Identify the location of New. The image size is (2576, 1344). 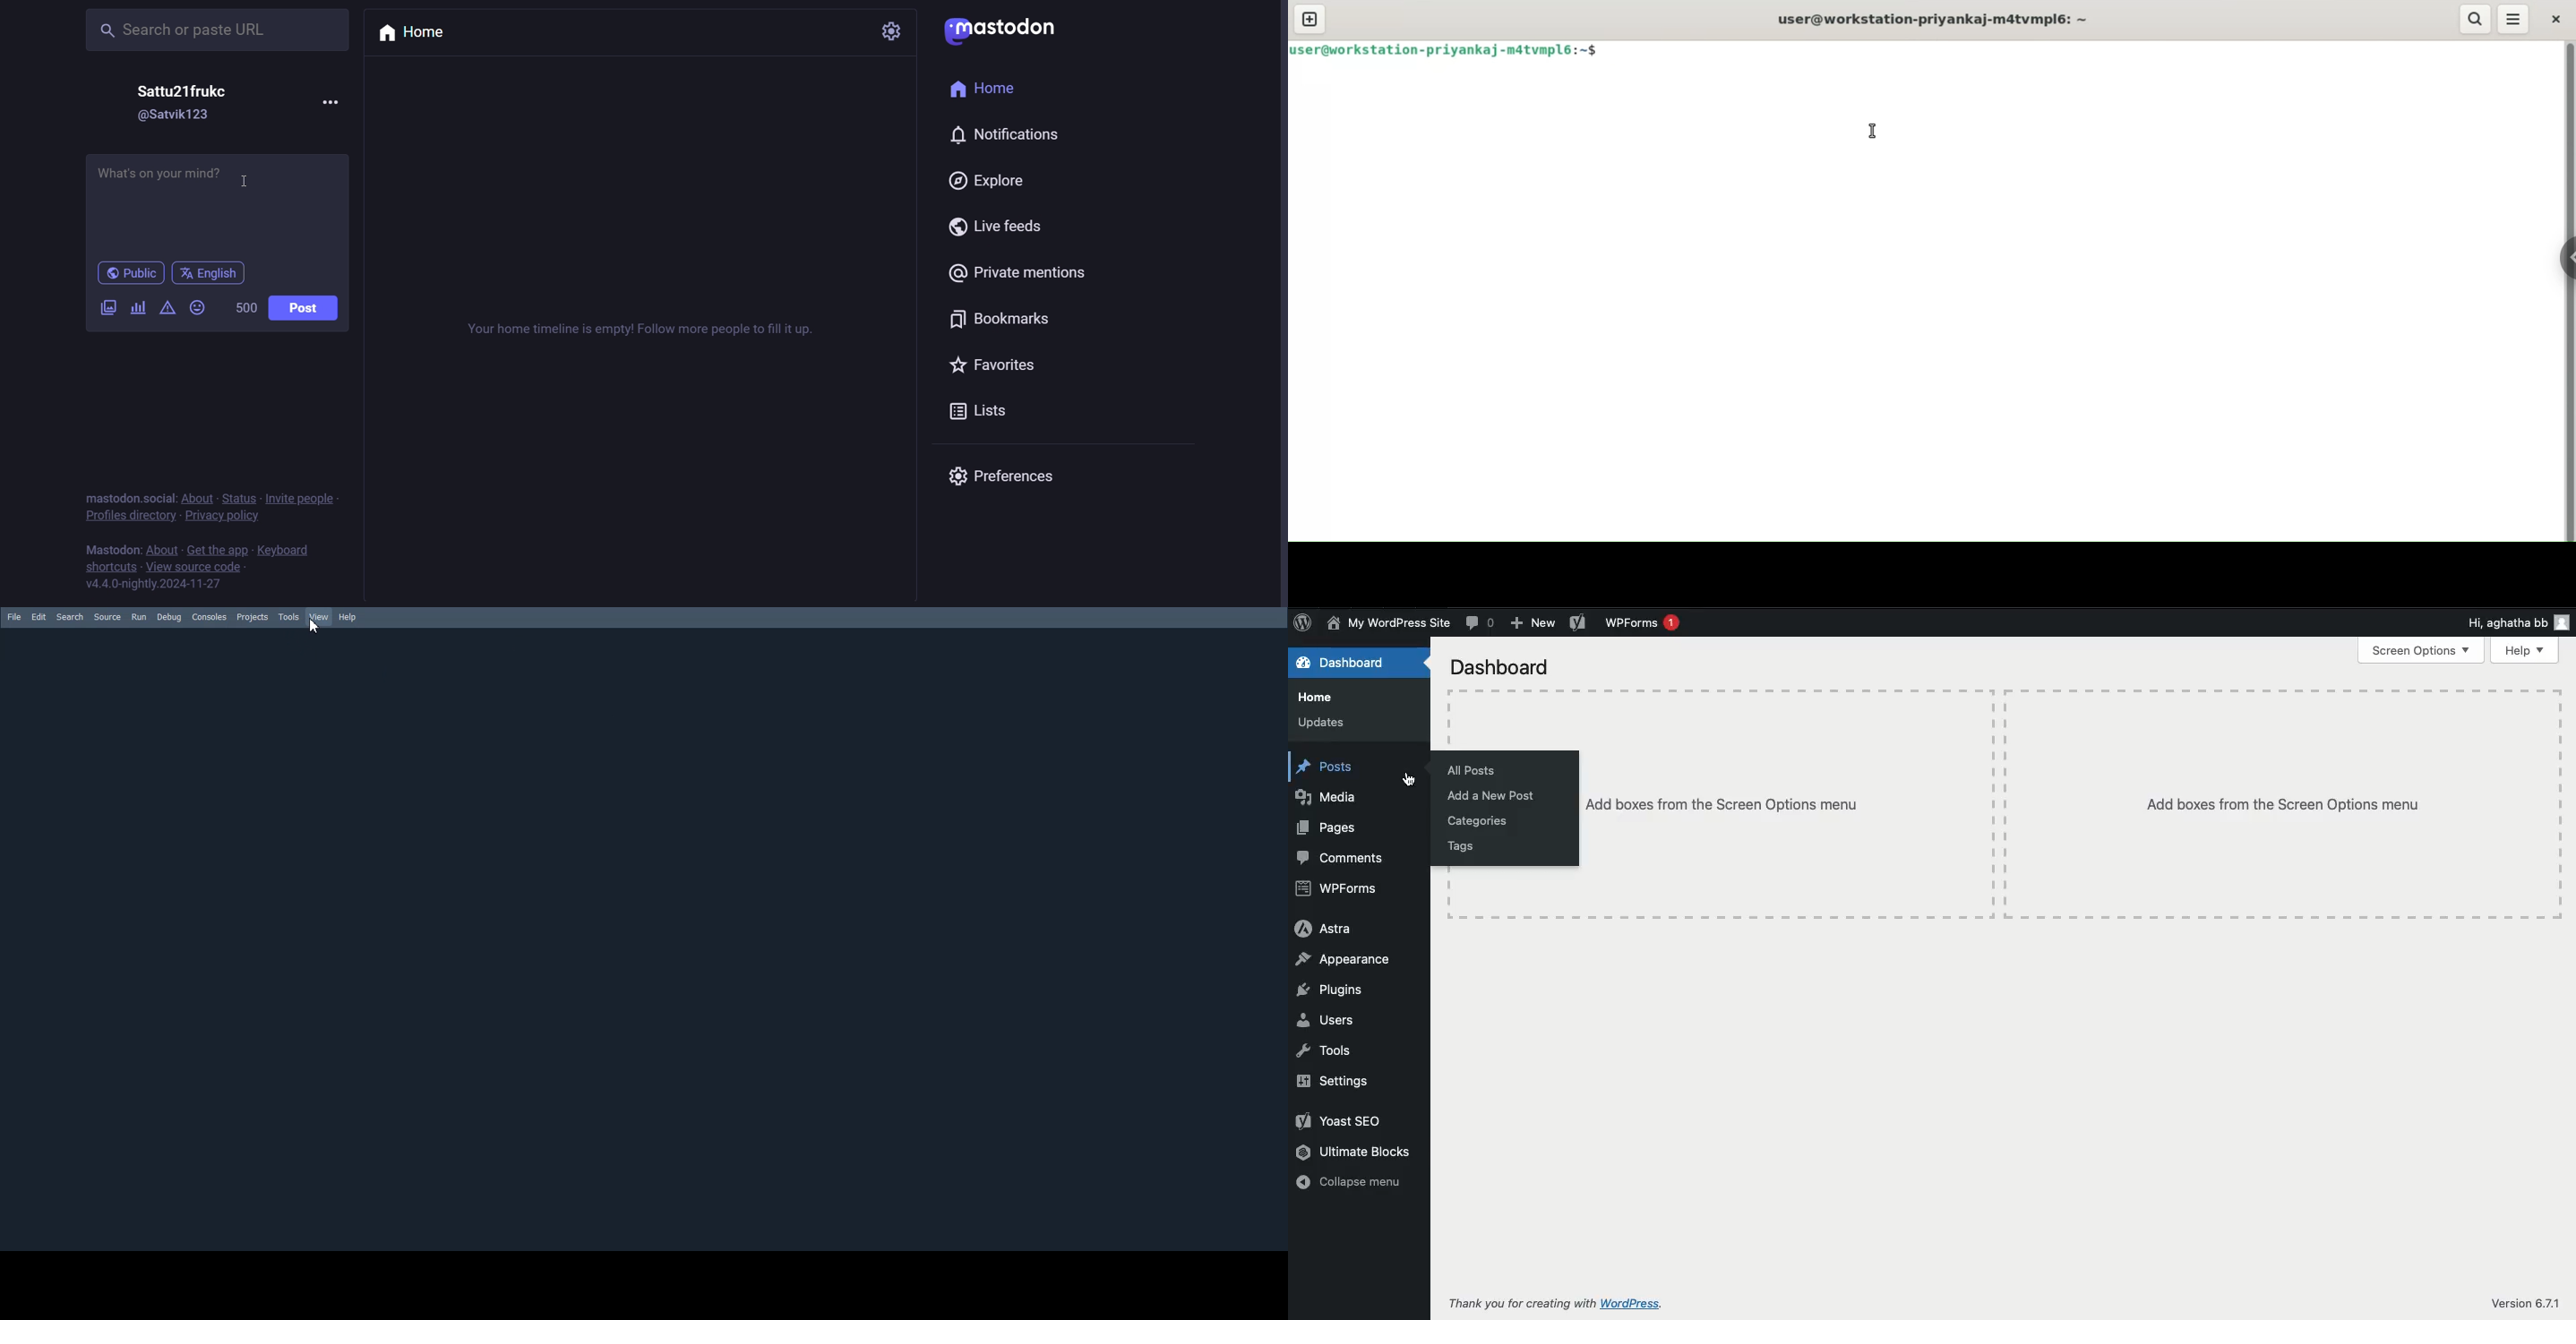
(1533, 623).